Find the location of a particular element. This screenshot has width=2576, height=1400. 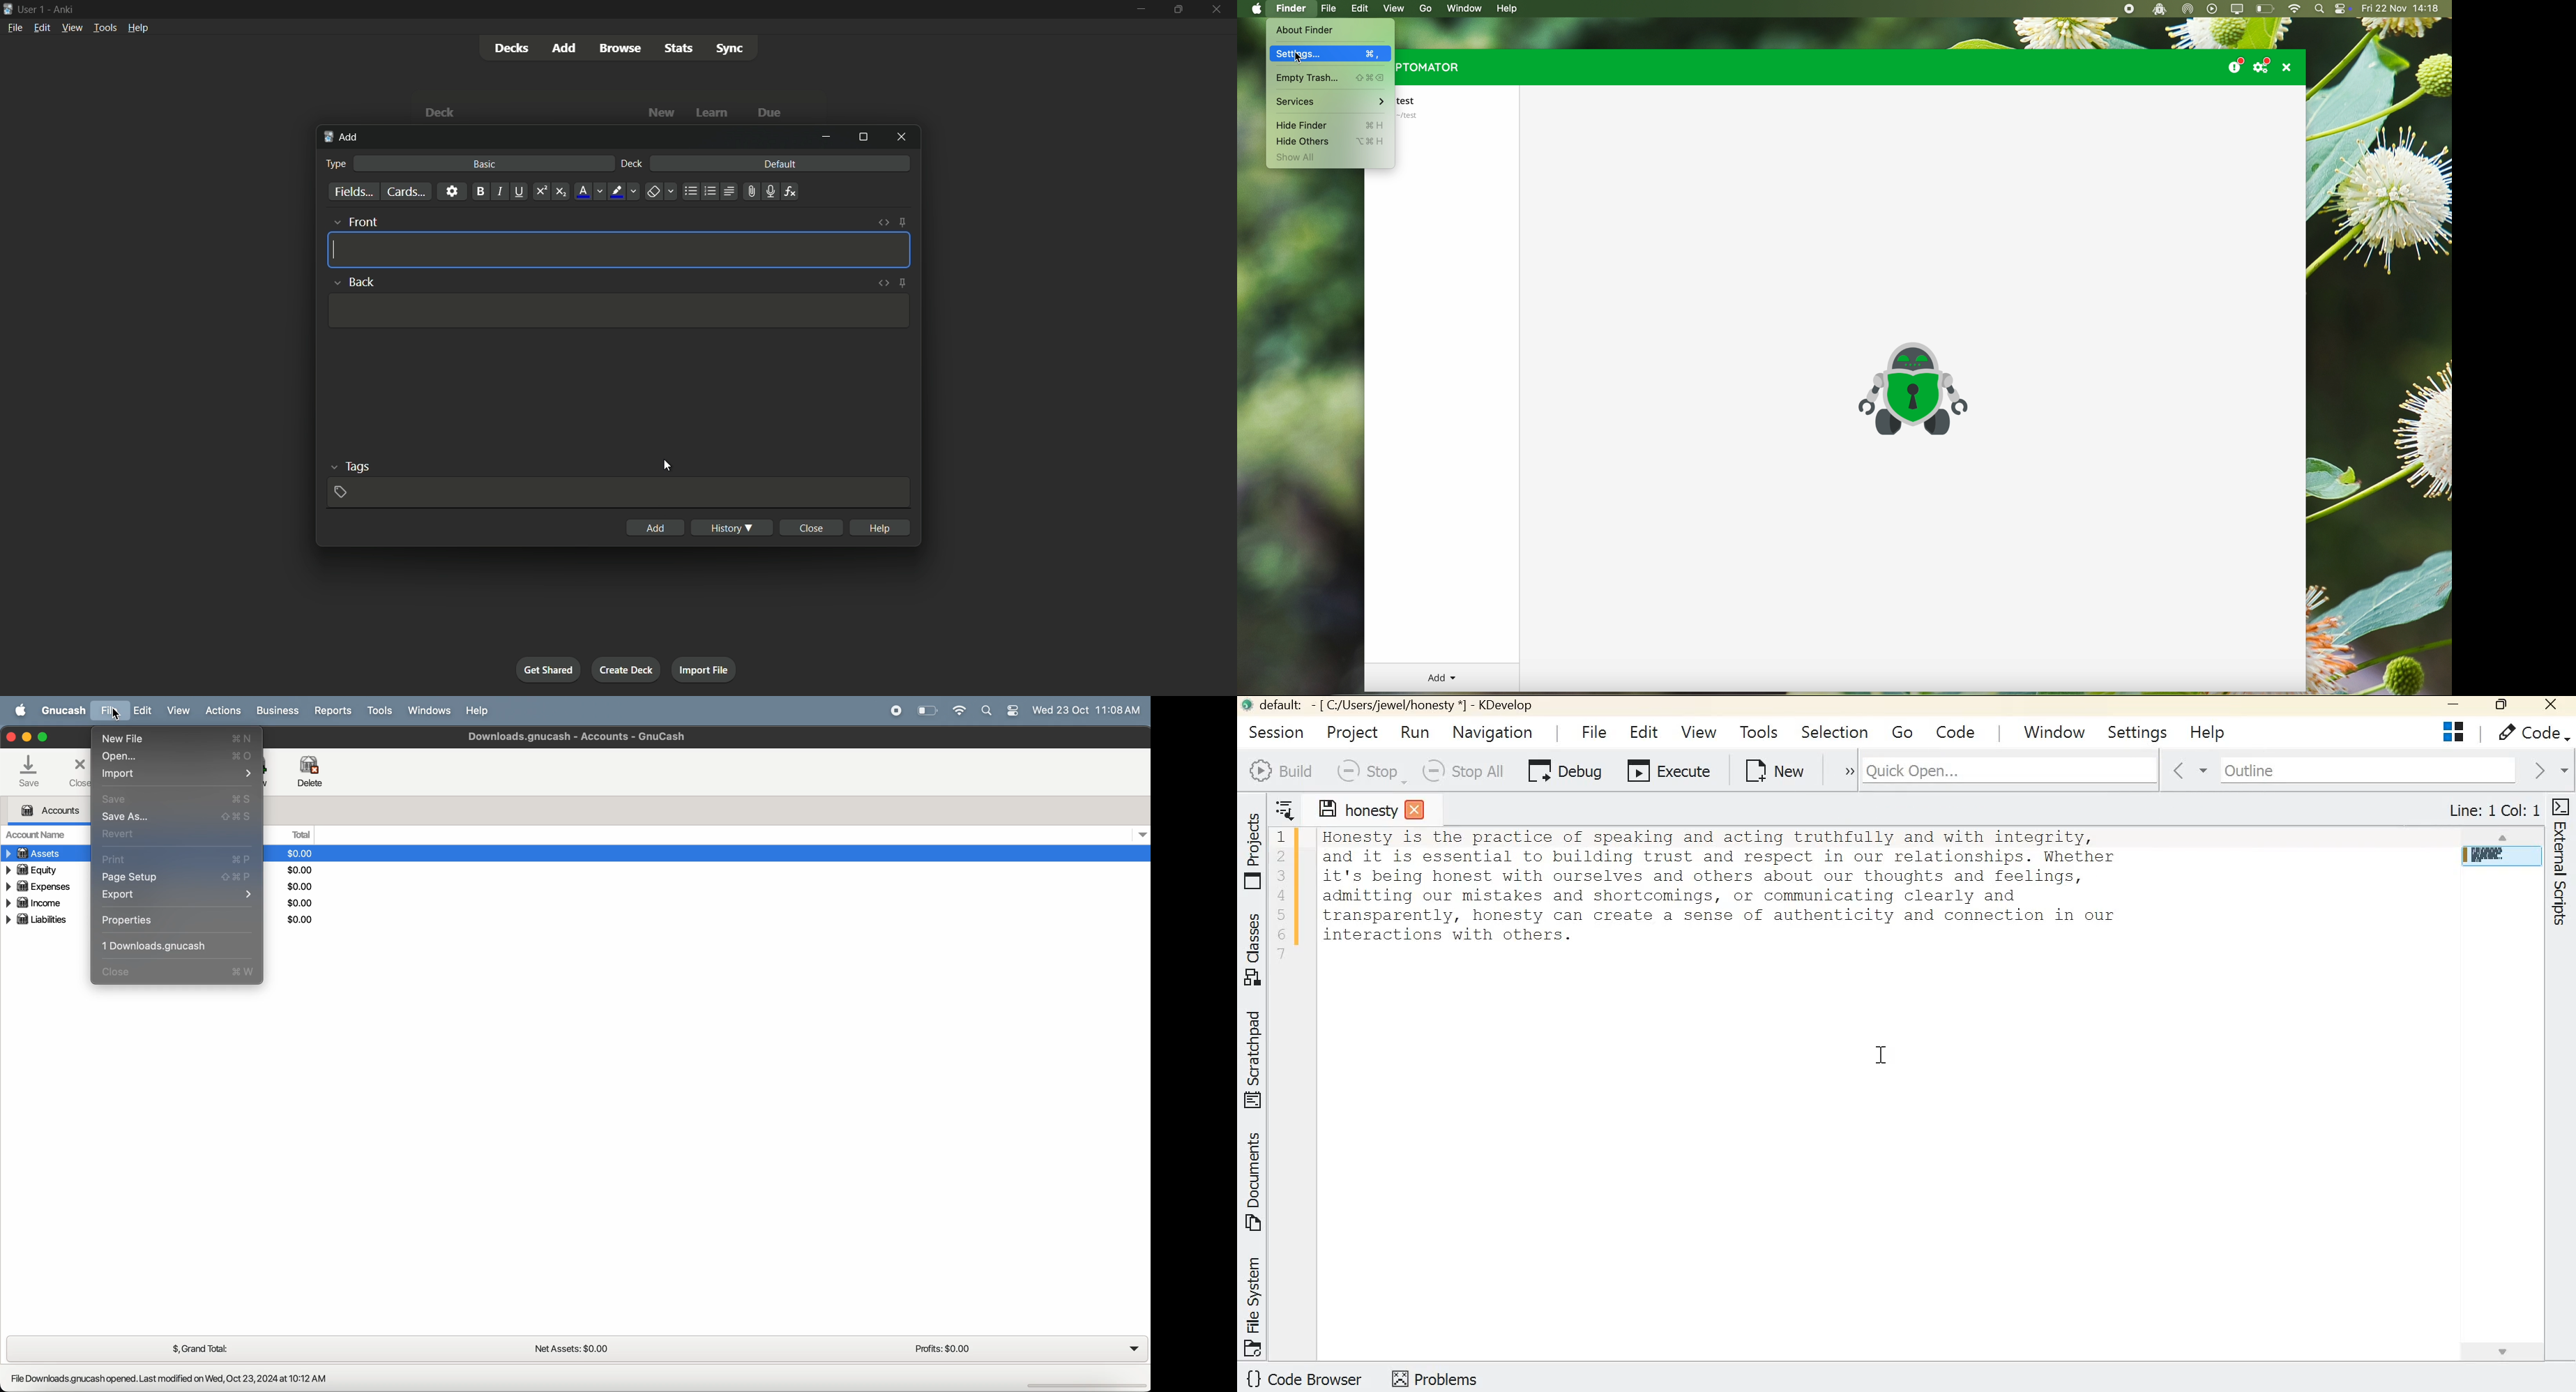

Session is located at coordinates (1273, 731).